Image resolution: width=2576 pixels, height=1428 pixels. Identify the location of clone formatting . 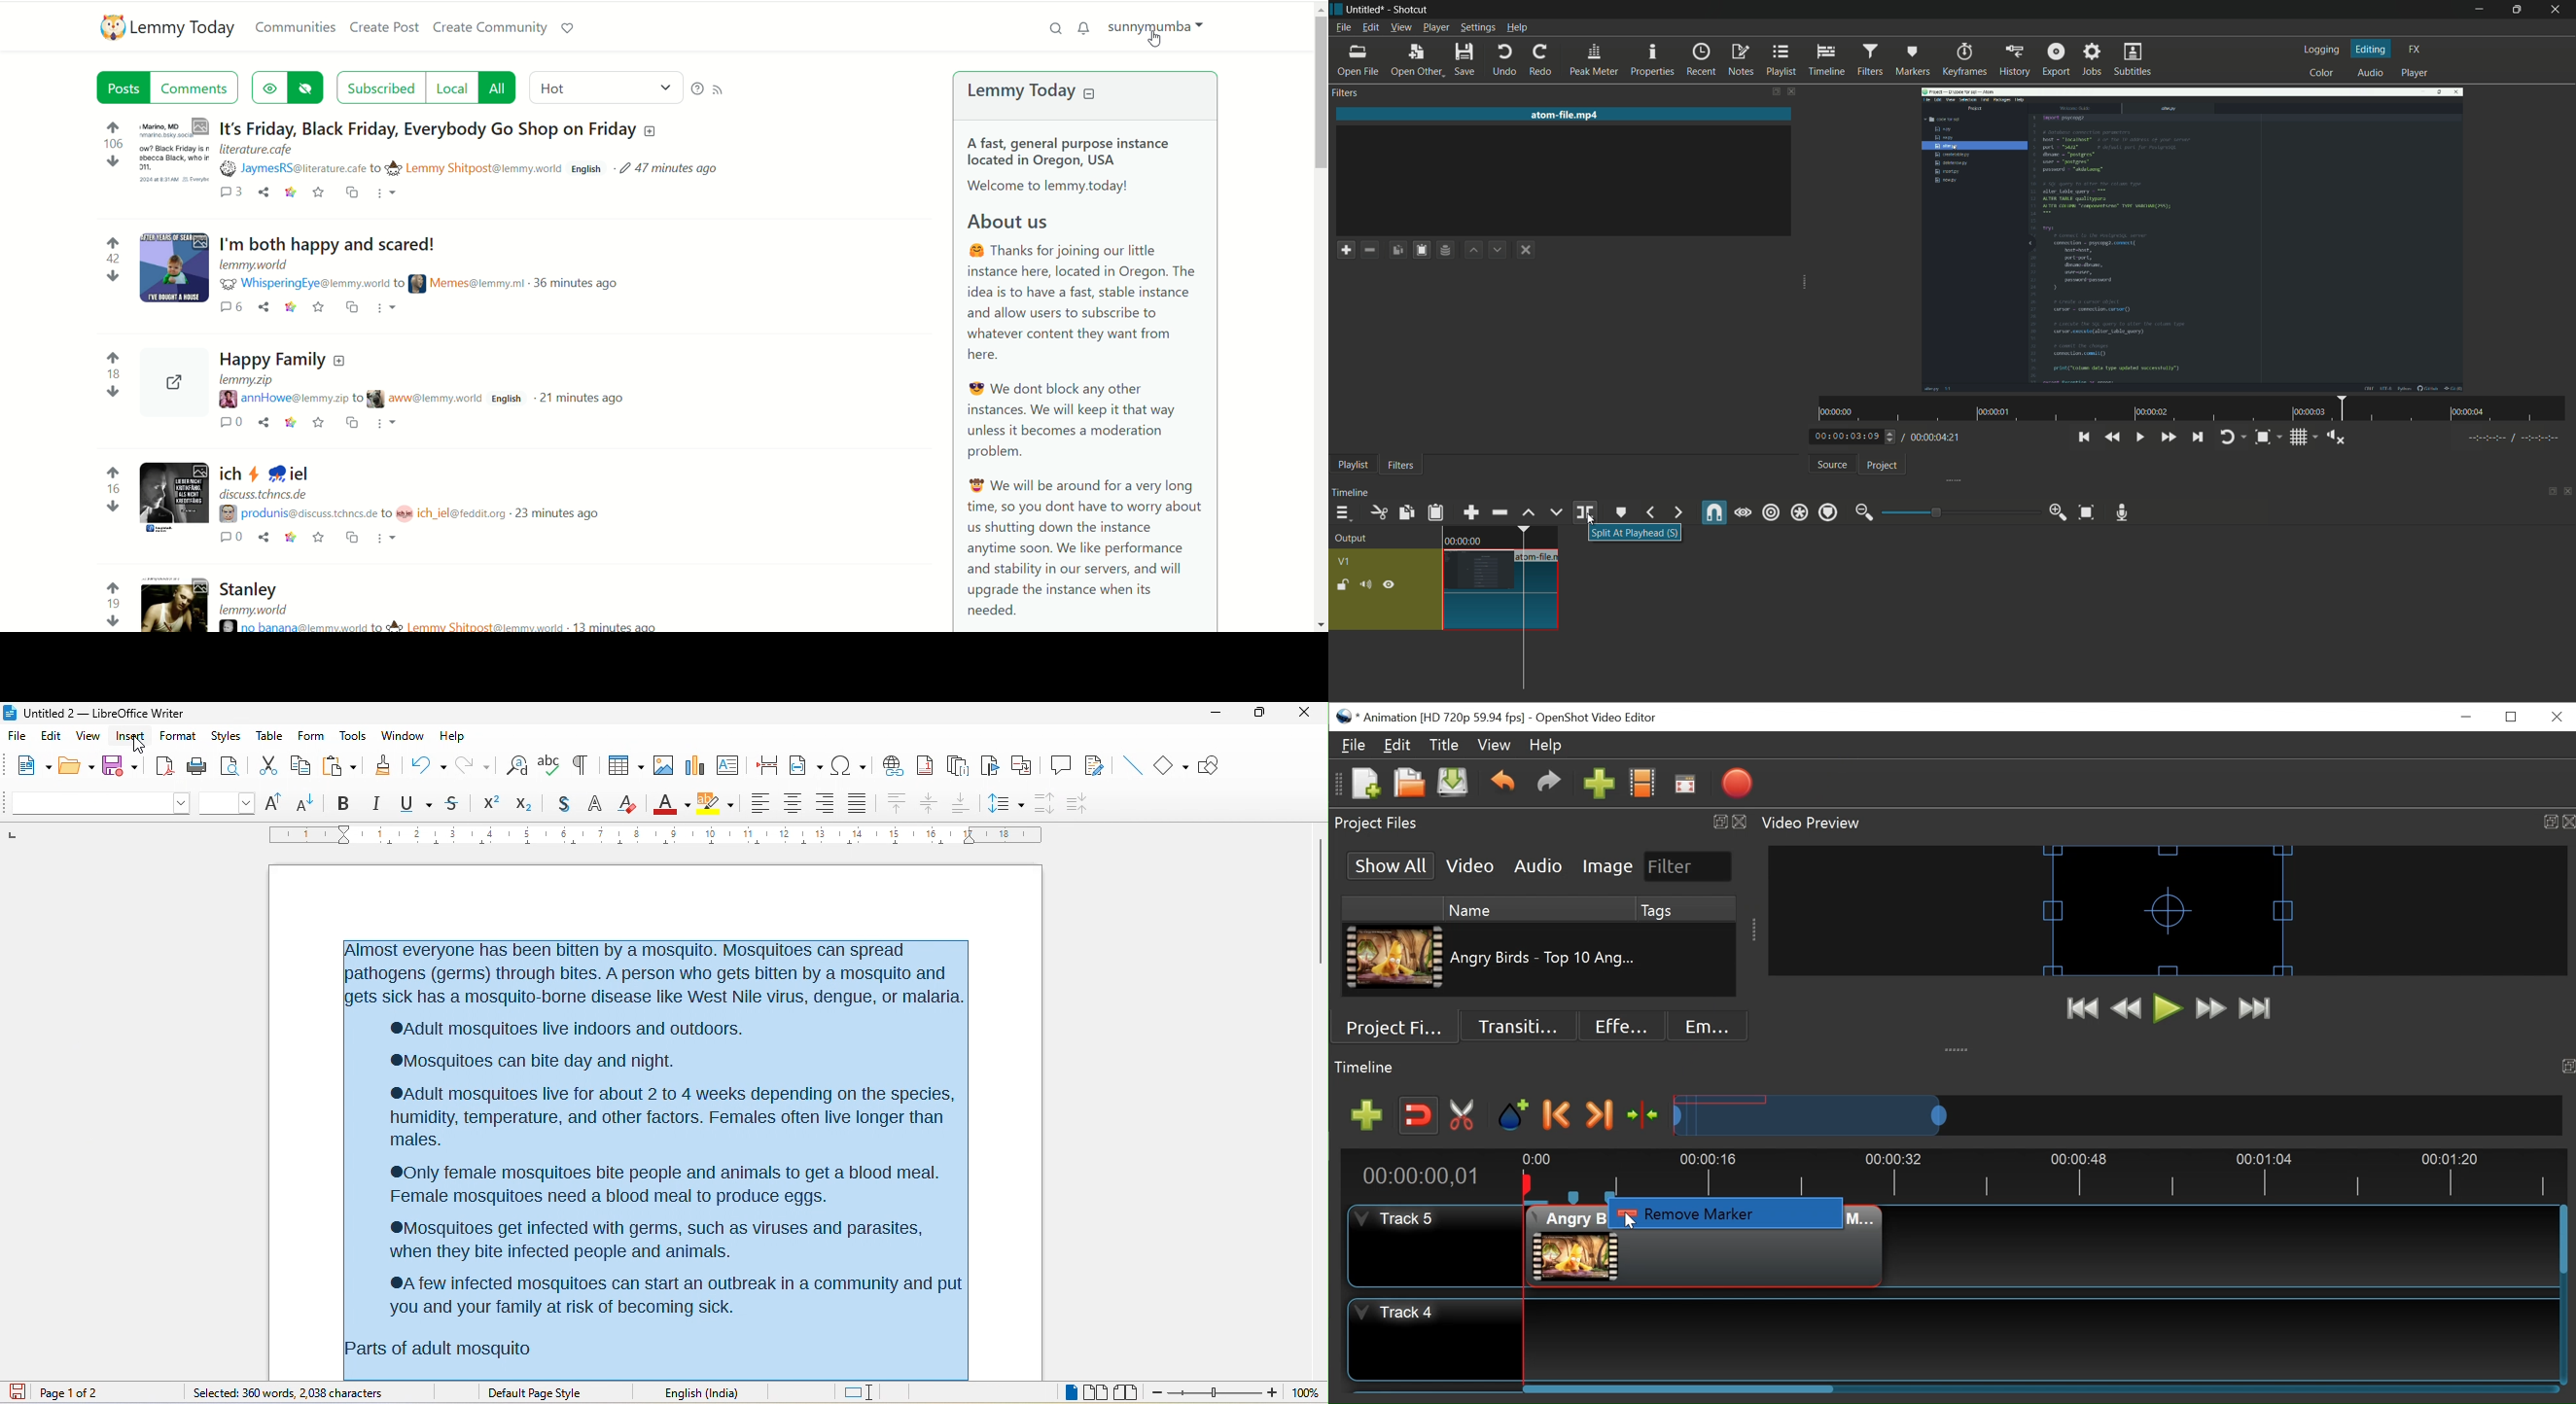
(380, 765).